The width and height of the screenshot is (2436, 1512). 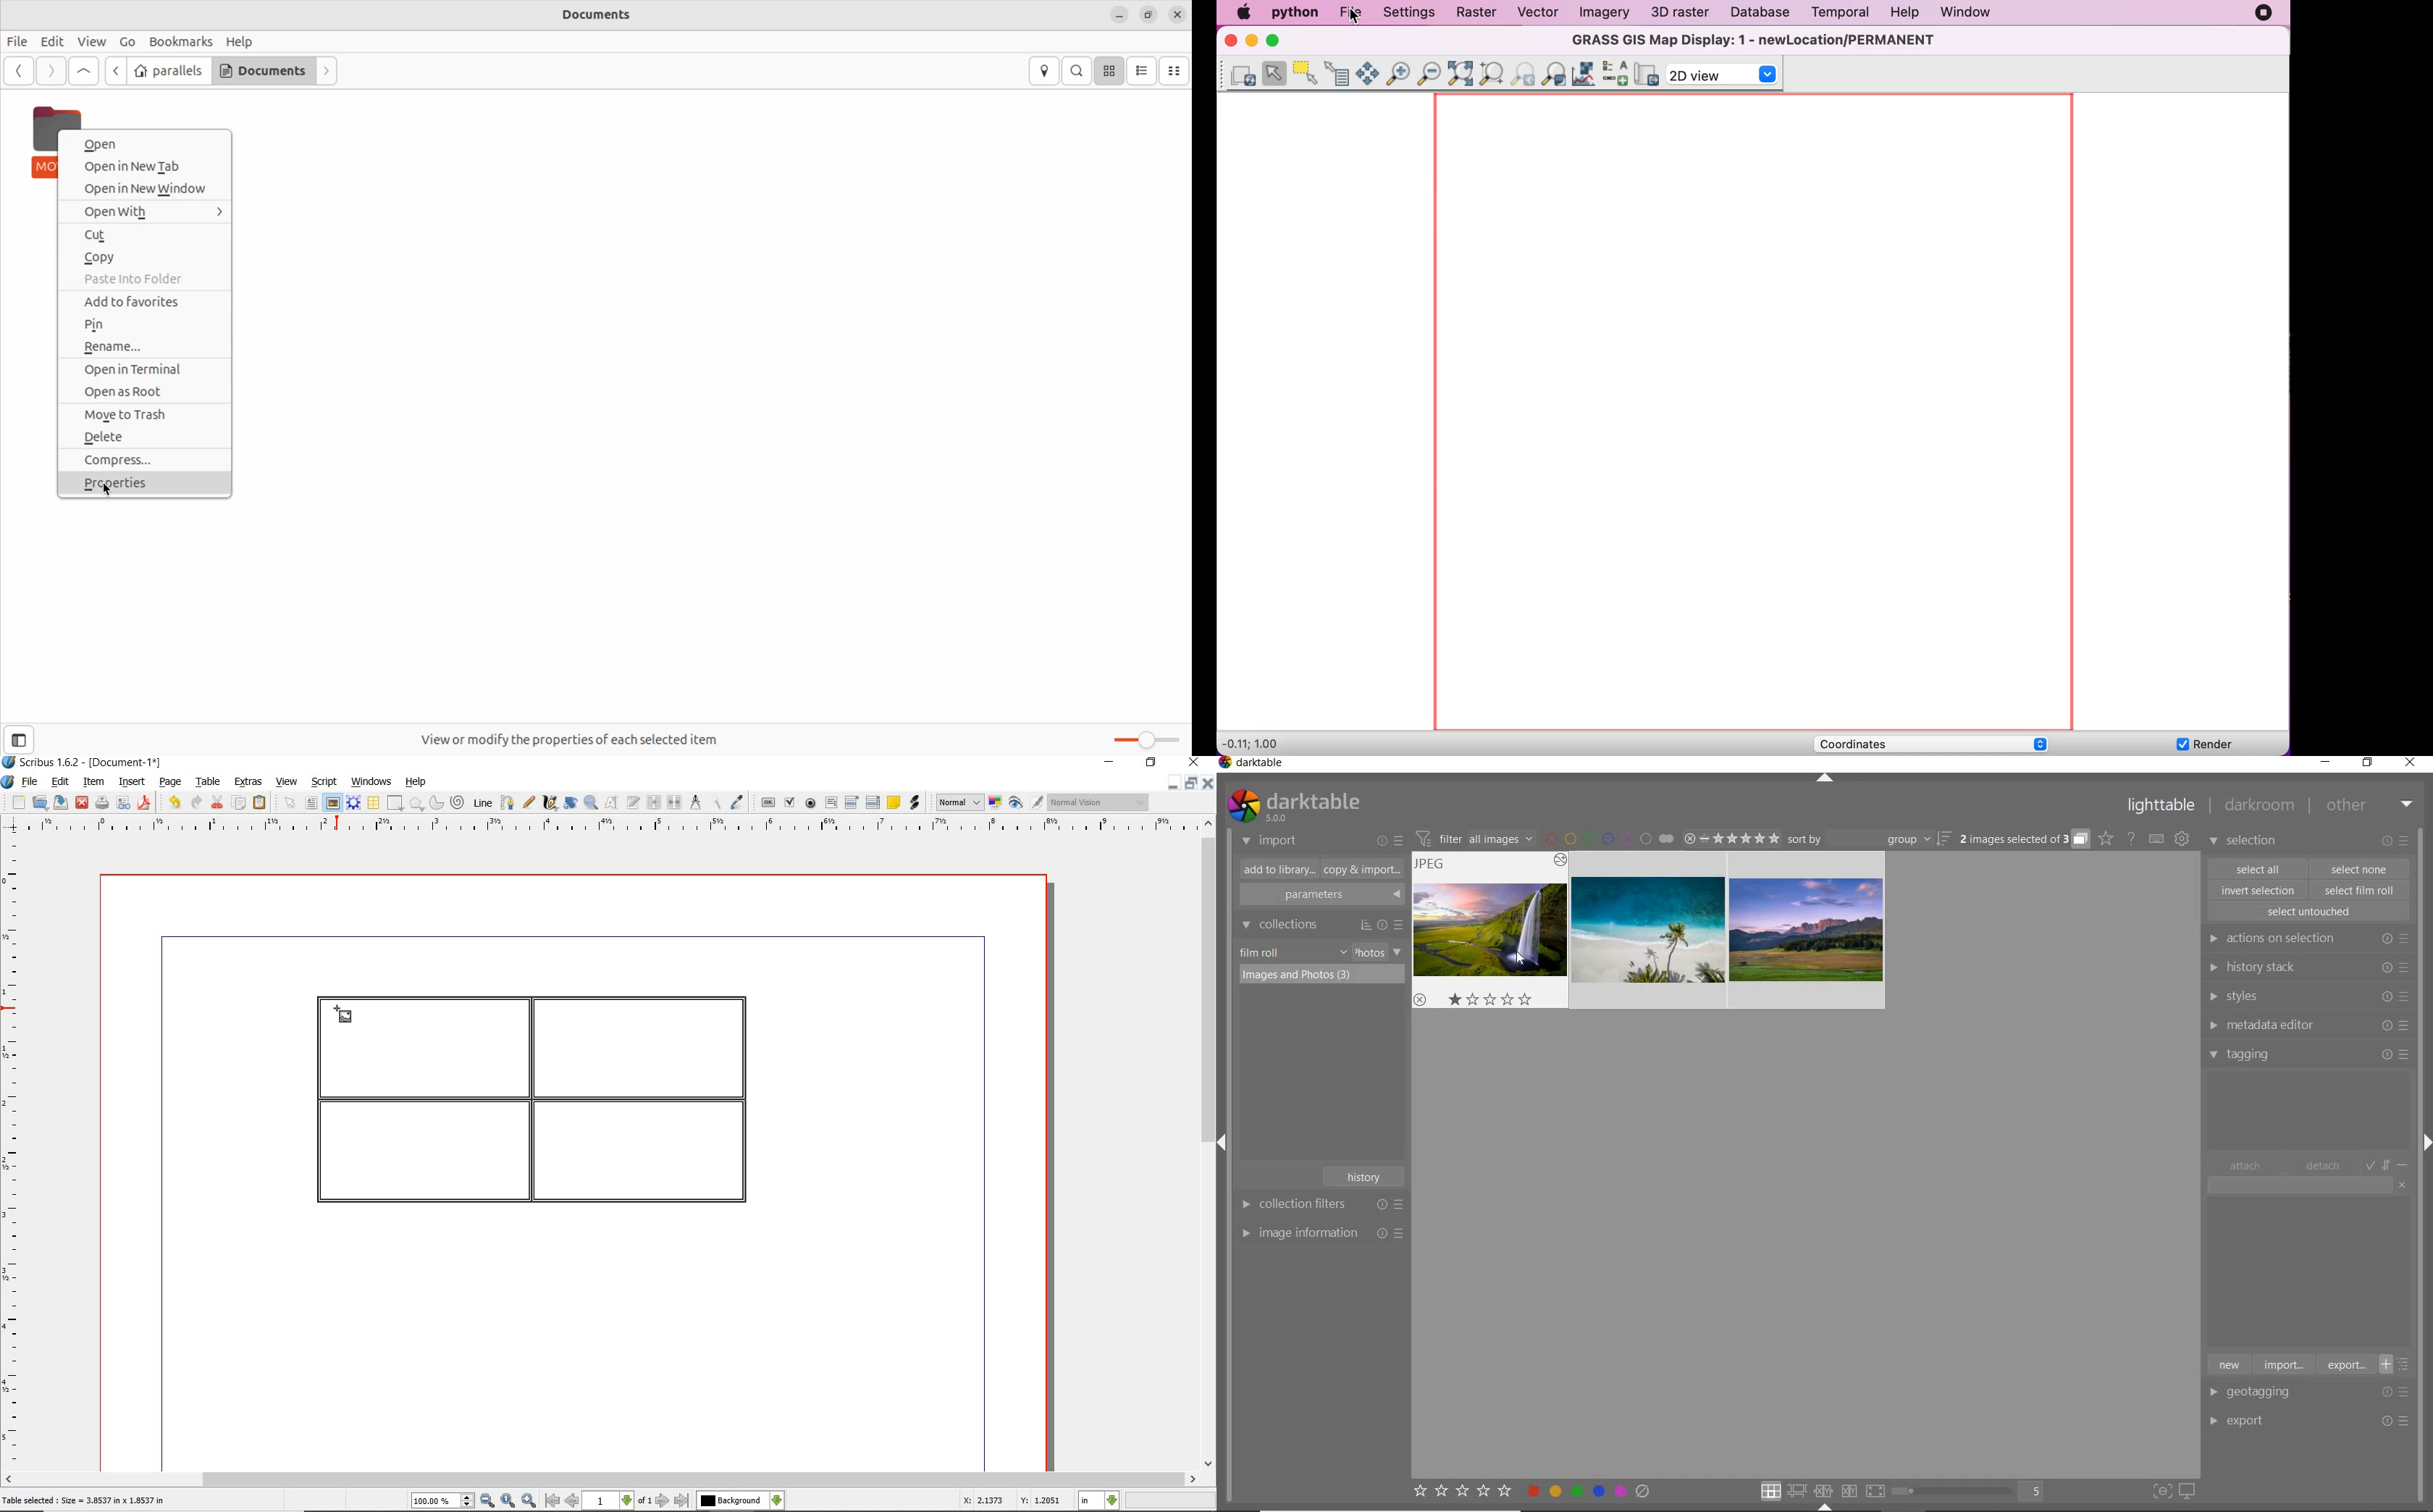 What do you see at coordinates (1261, 952) in the screenshot?
I see `film roll` at bounding box center [1261, 952].